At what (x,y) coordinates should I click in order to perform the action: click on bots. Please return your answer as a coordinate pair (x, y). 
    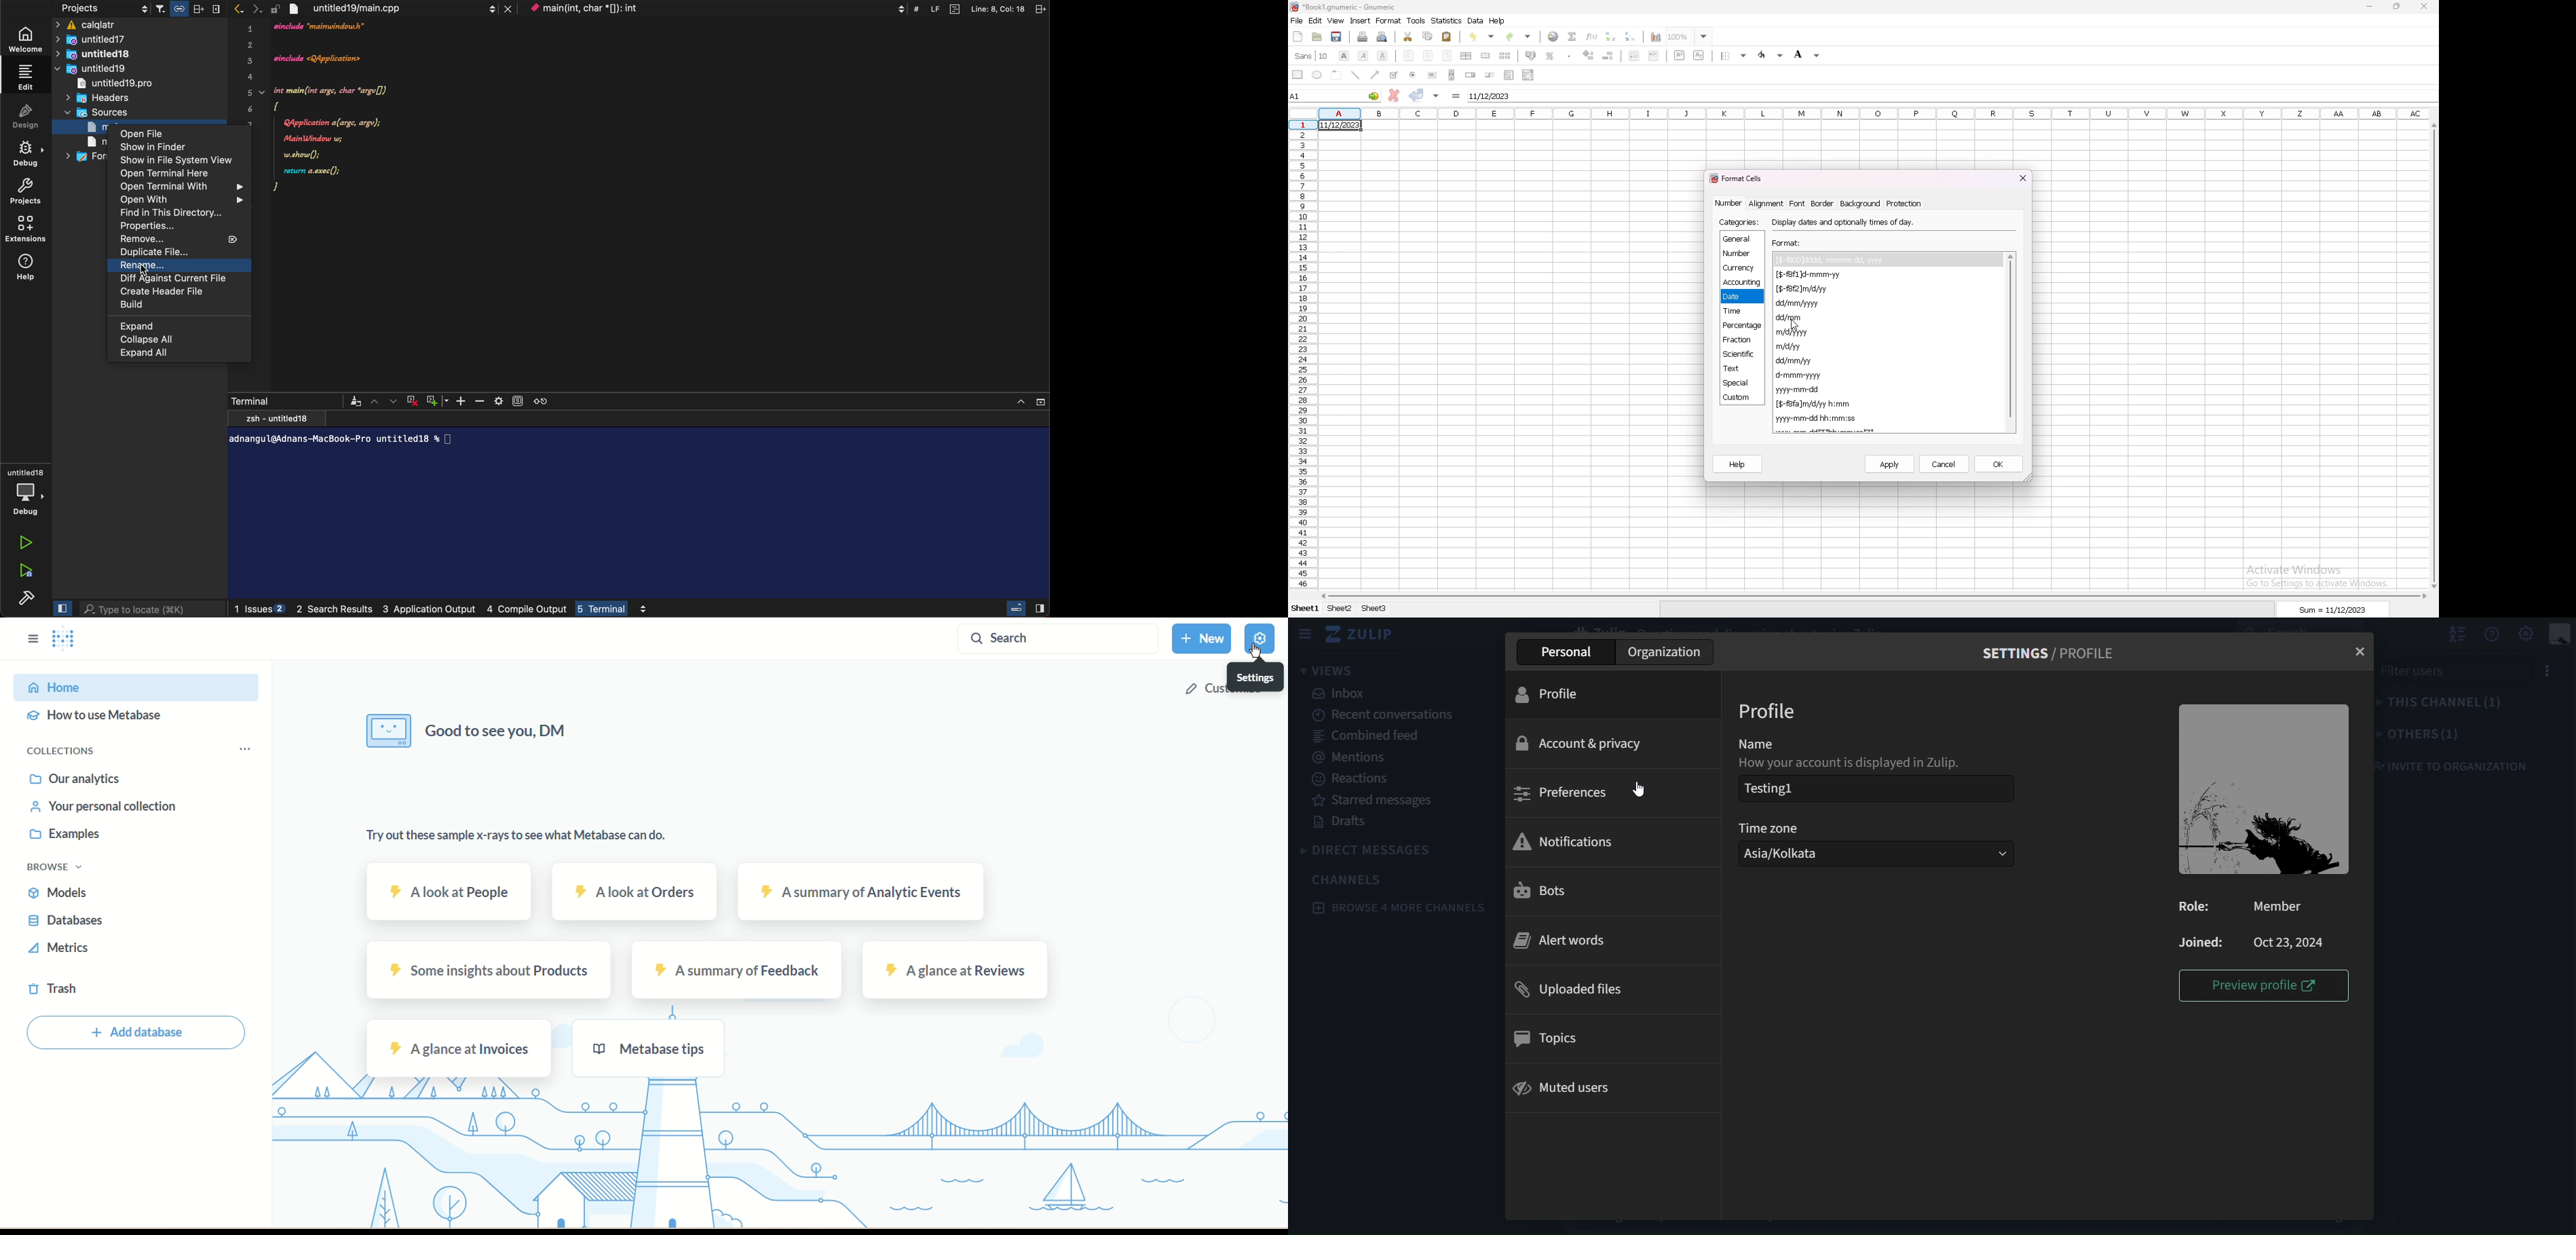
    Looking at the image, I should click on (1607, 889).